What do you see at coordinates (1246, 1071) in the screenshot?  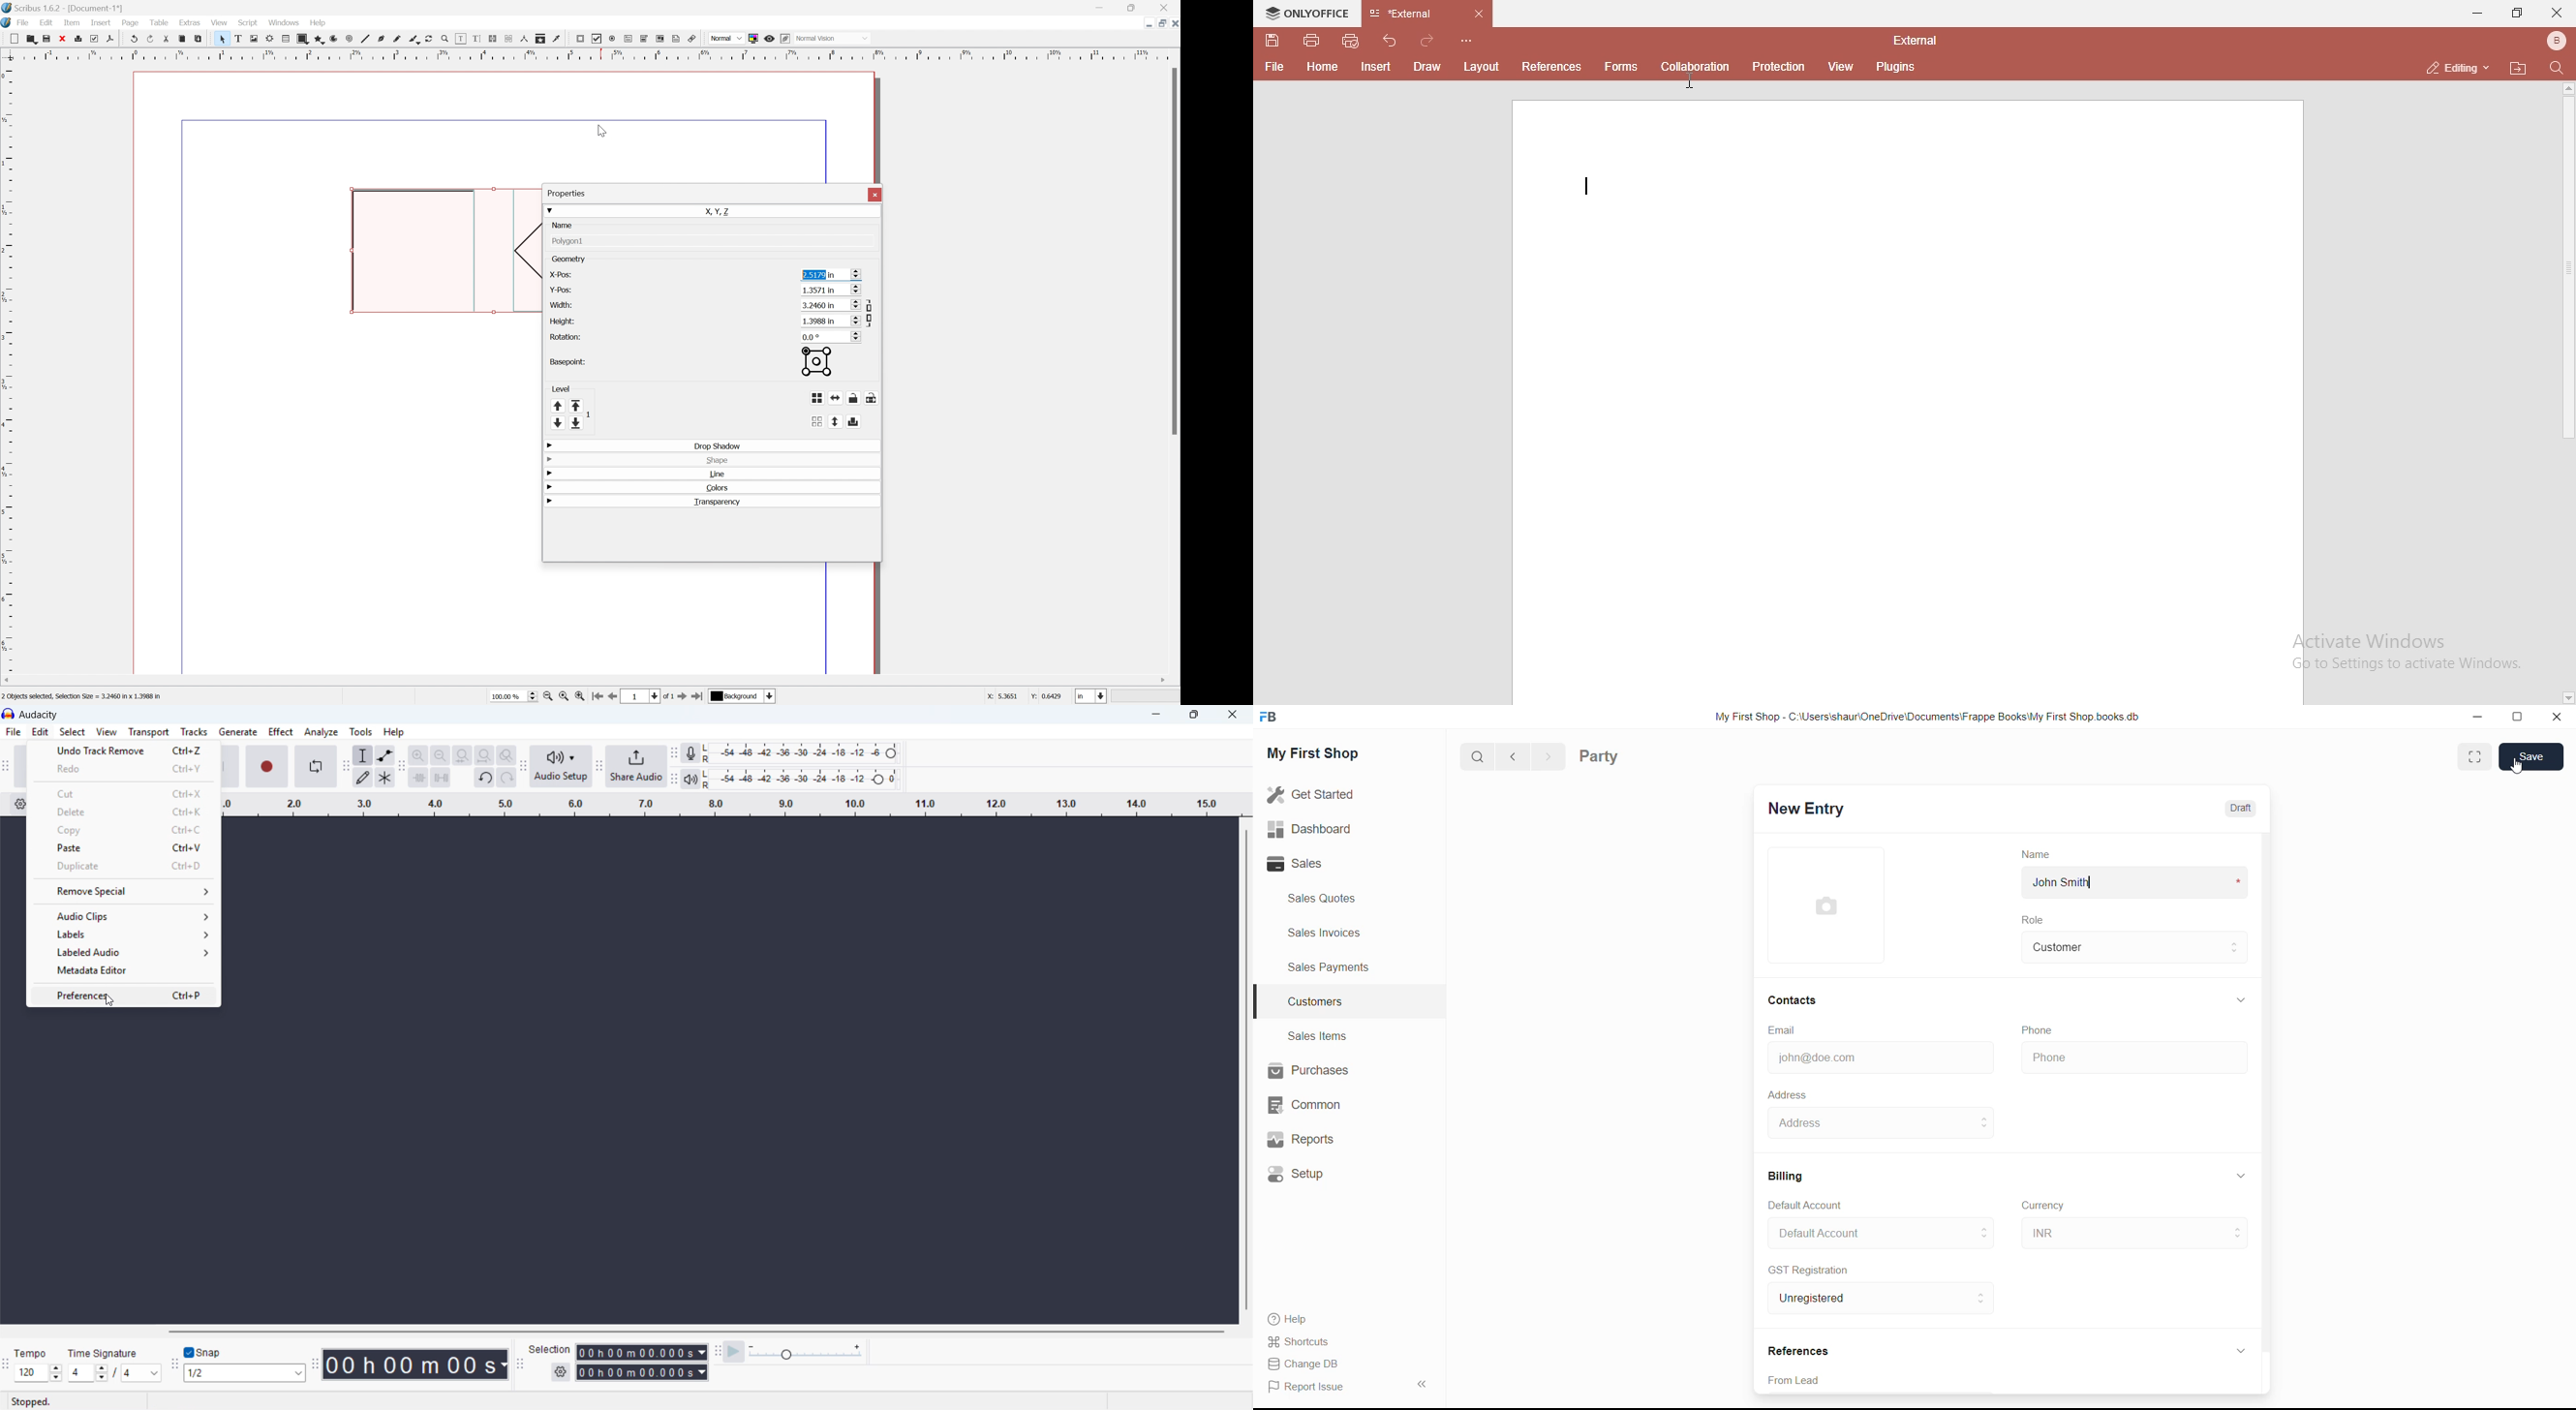 I see `vertical scrollbar` at bounding box center [1246, 1071].